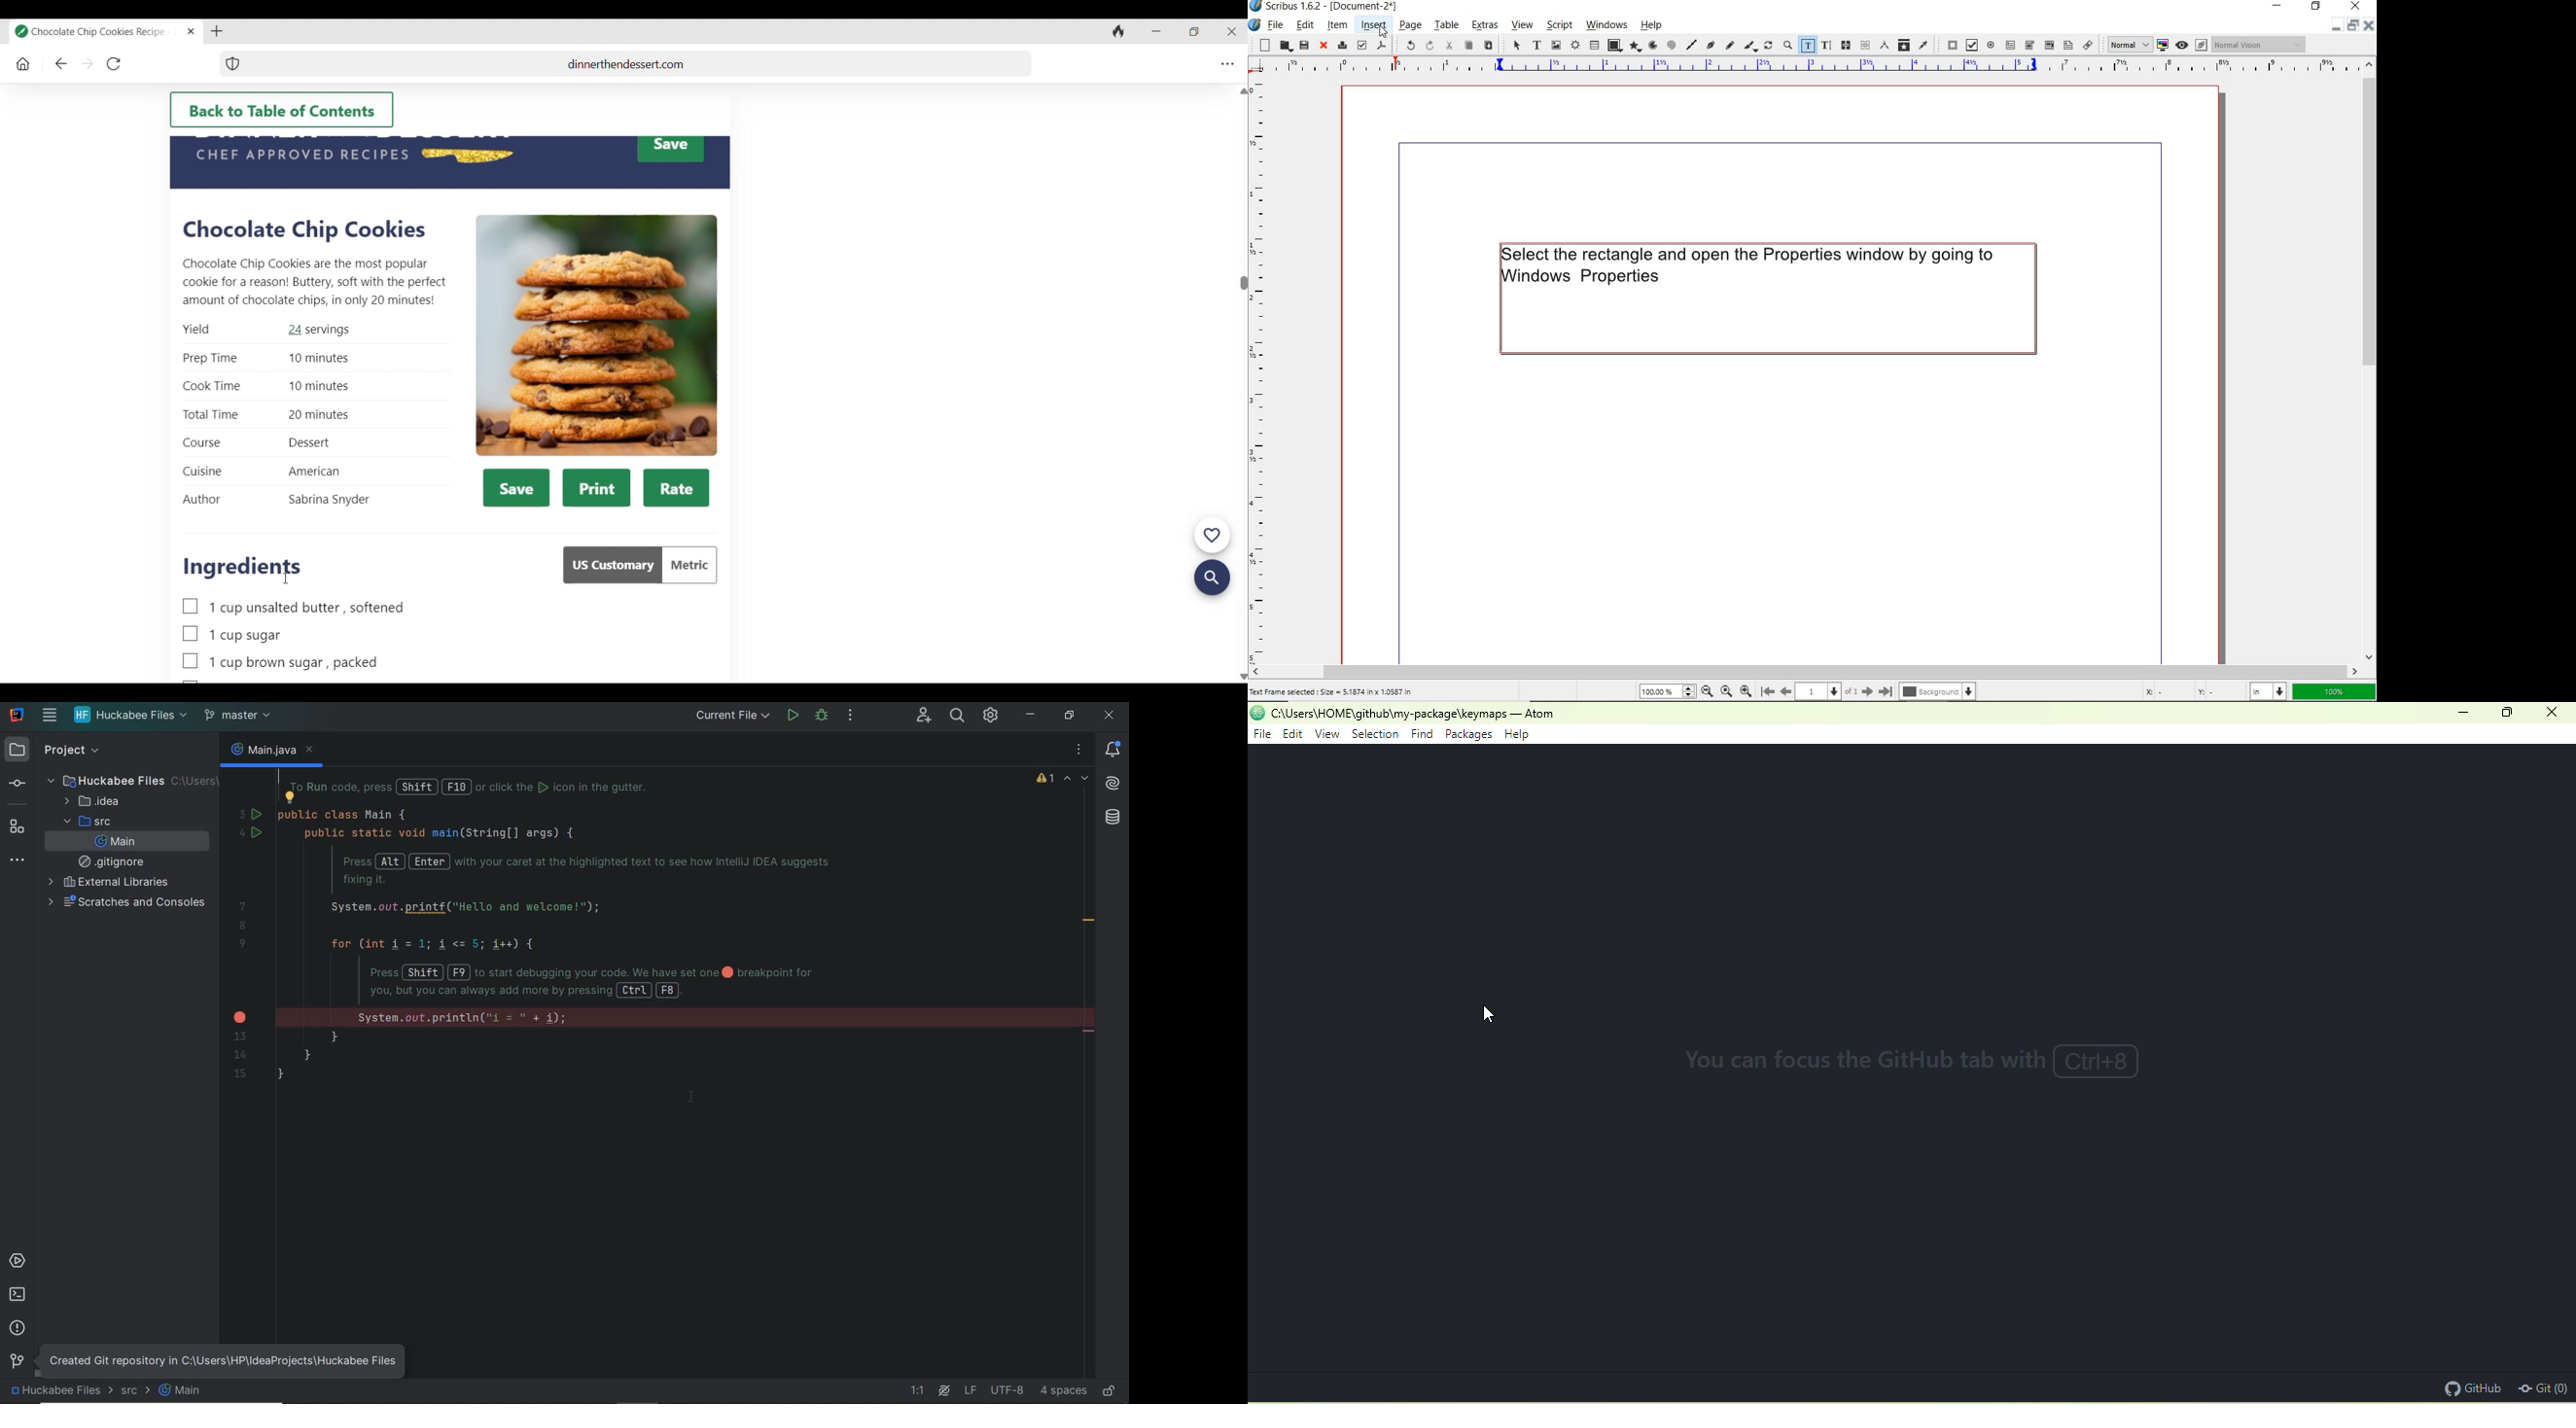  I want to click on preview mode, so click(2192, 45).